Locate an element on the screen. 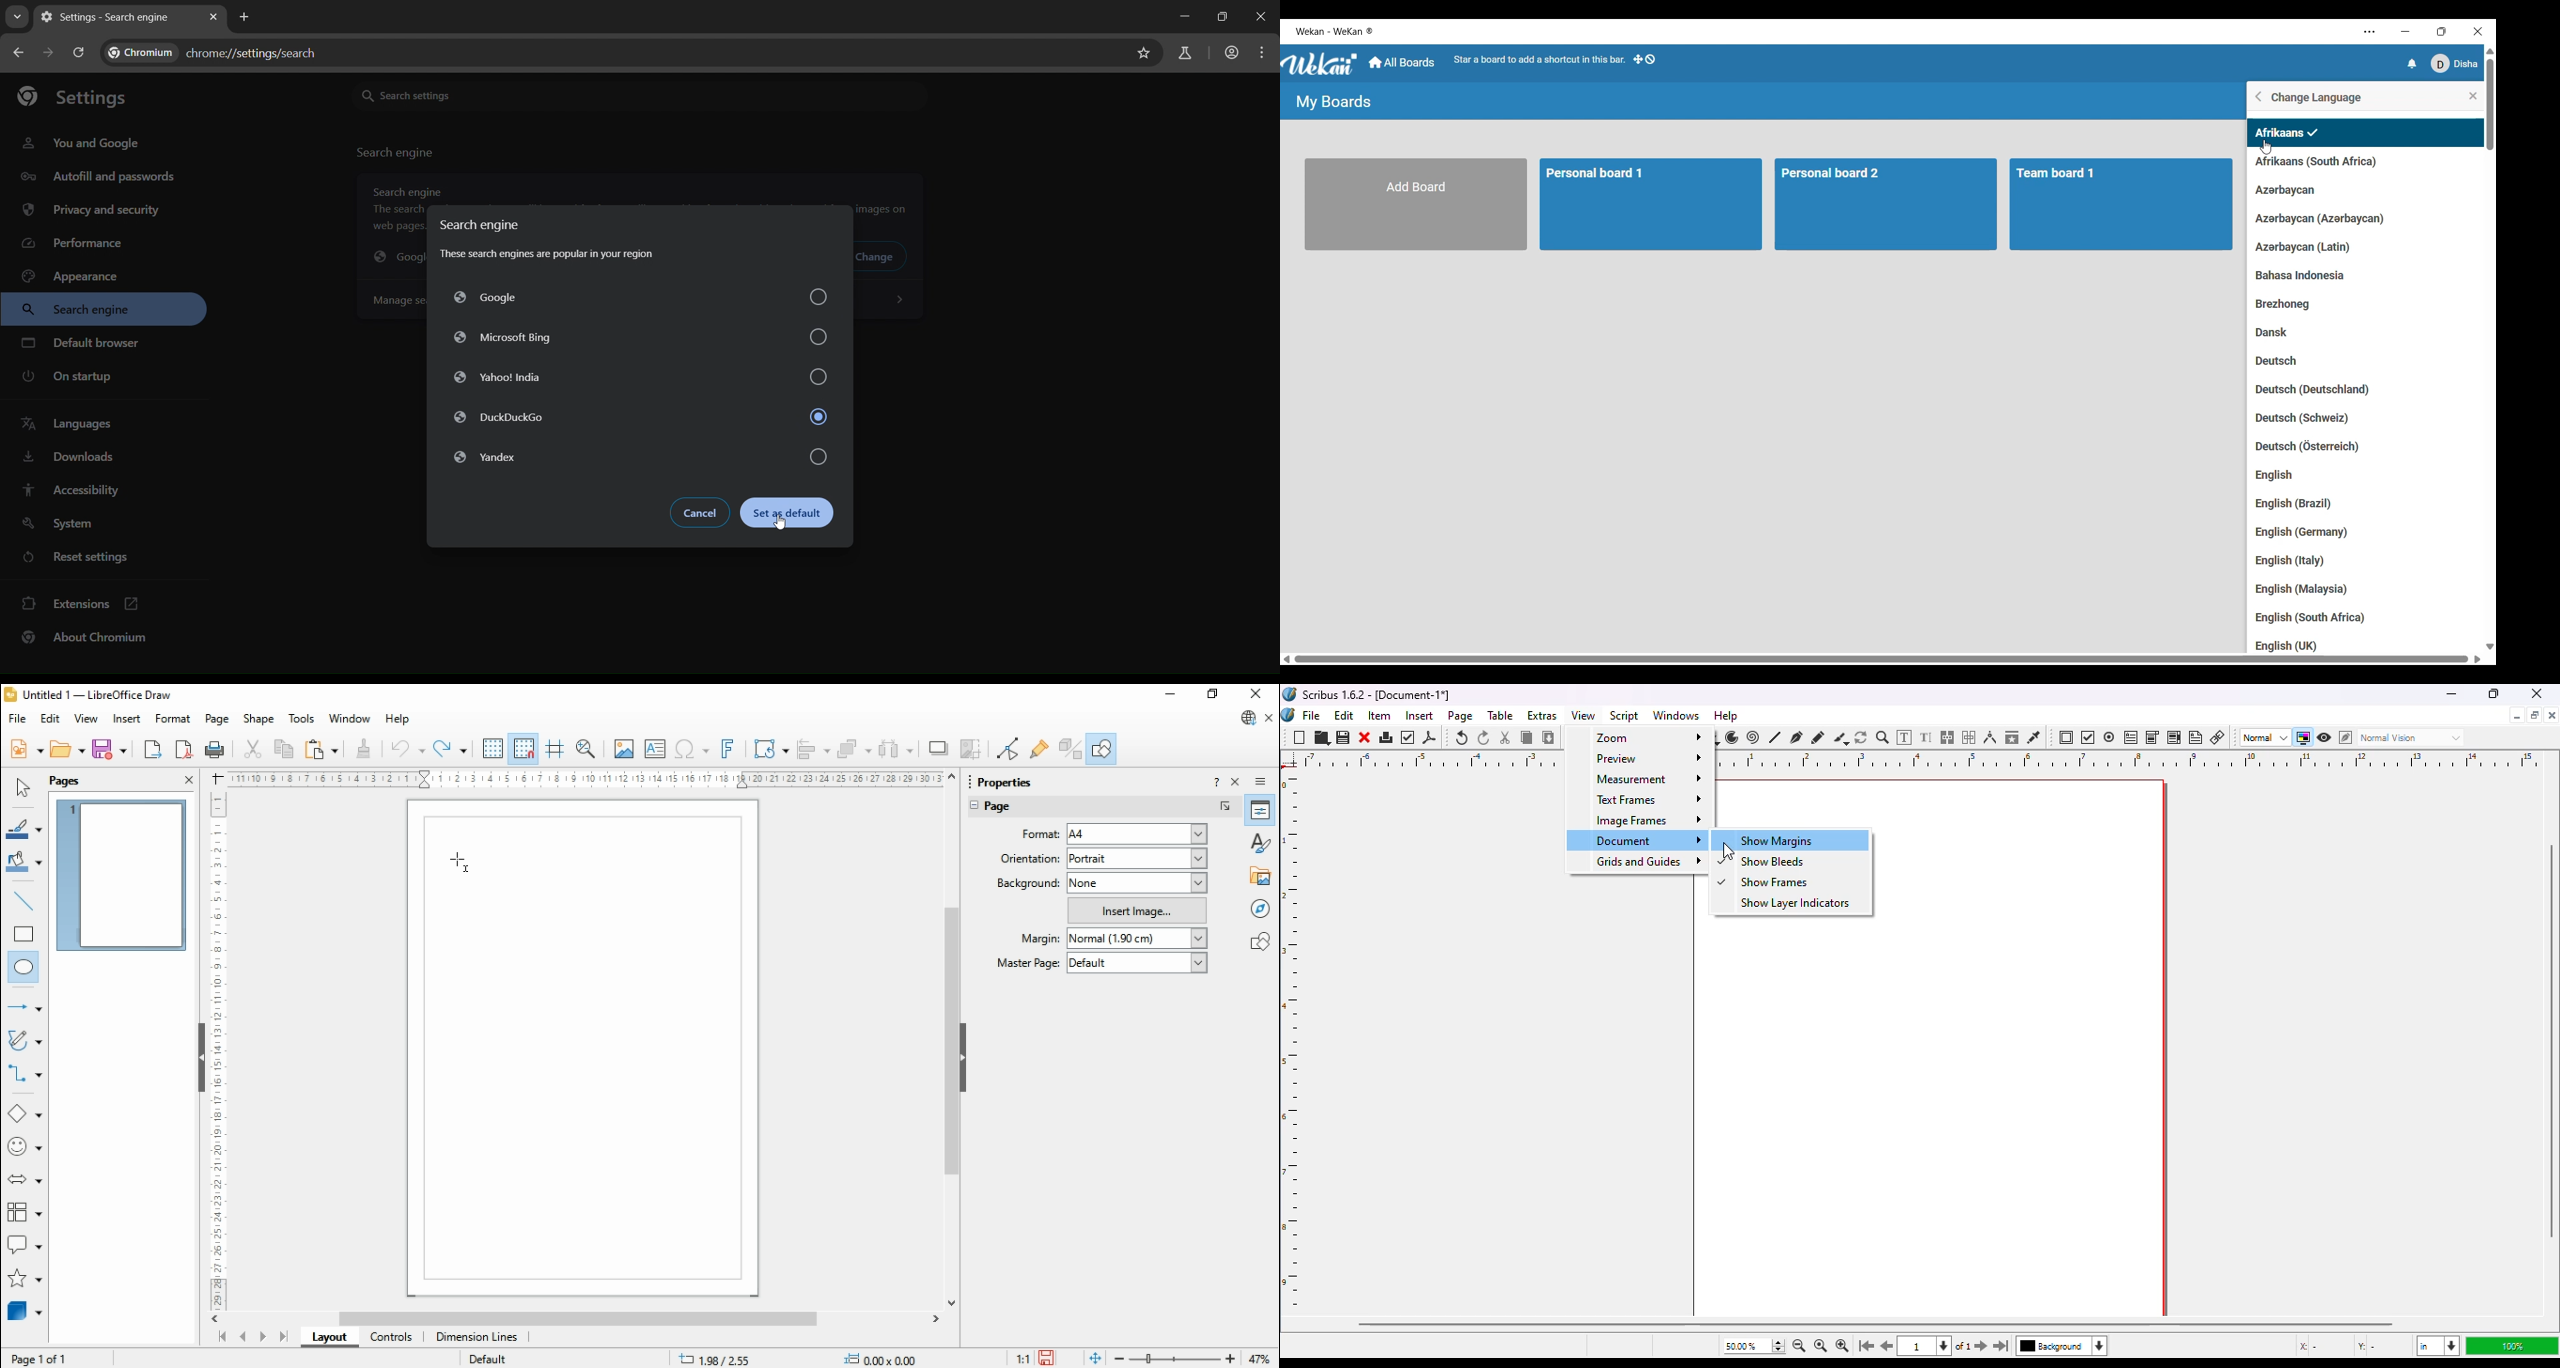 This screenshot has width=2576, height=1372. Deutsch is located at coordinates (2284, 362).